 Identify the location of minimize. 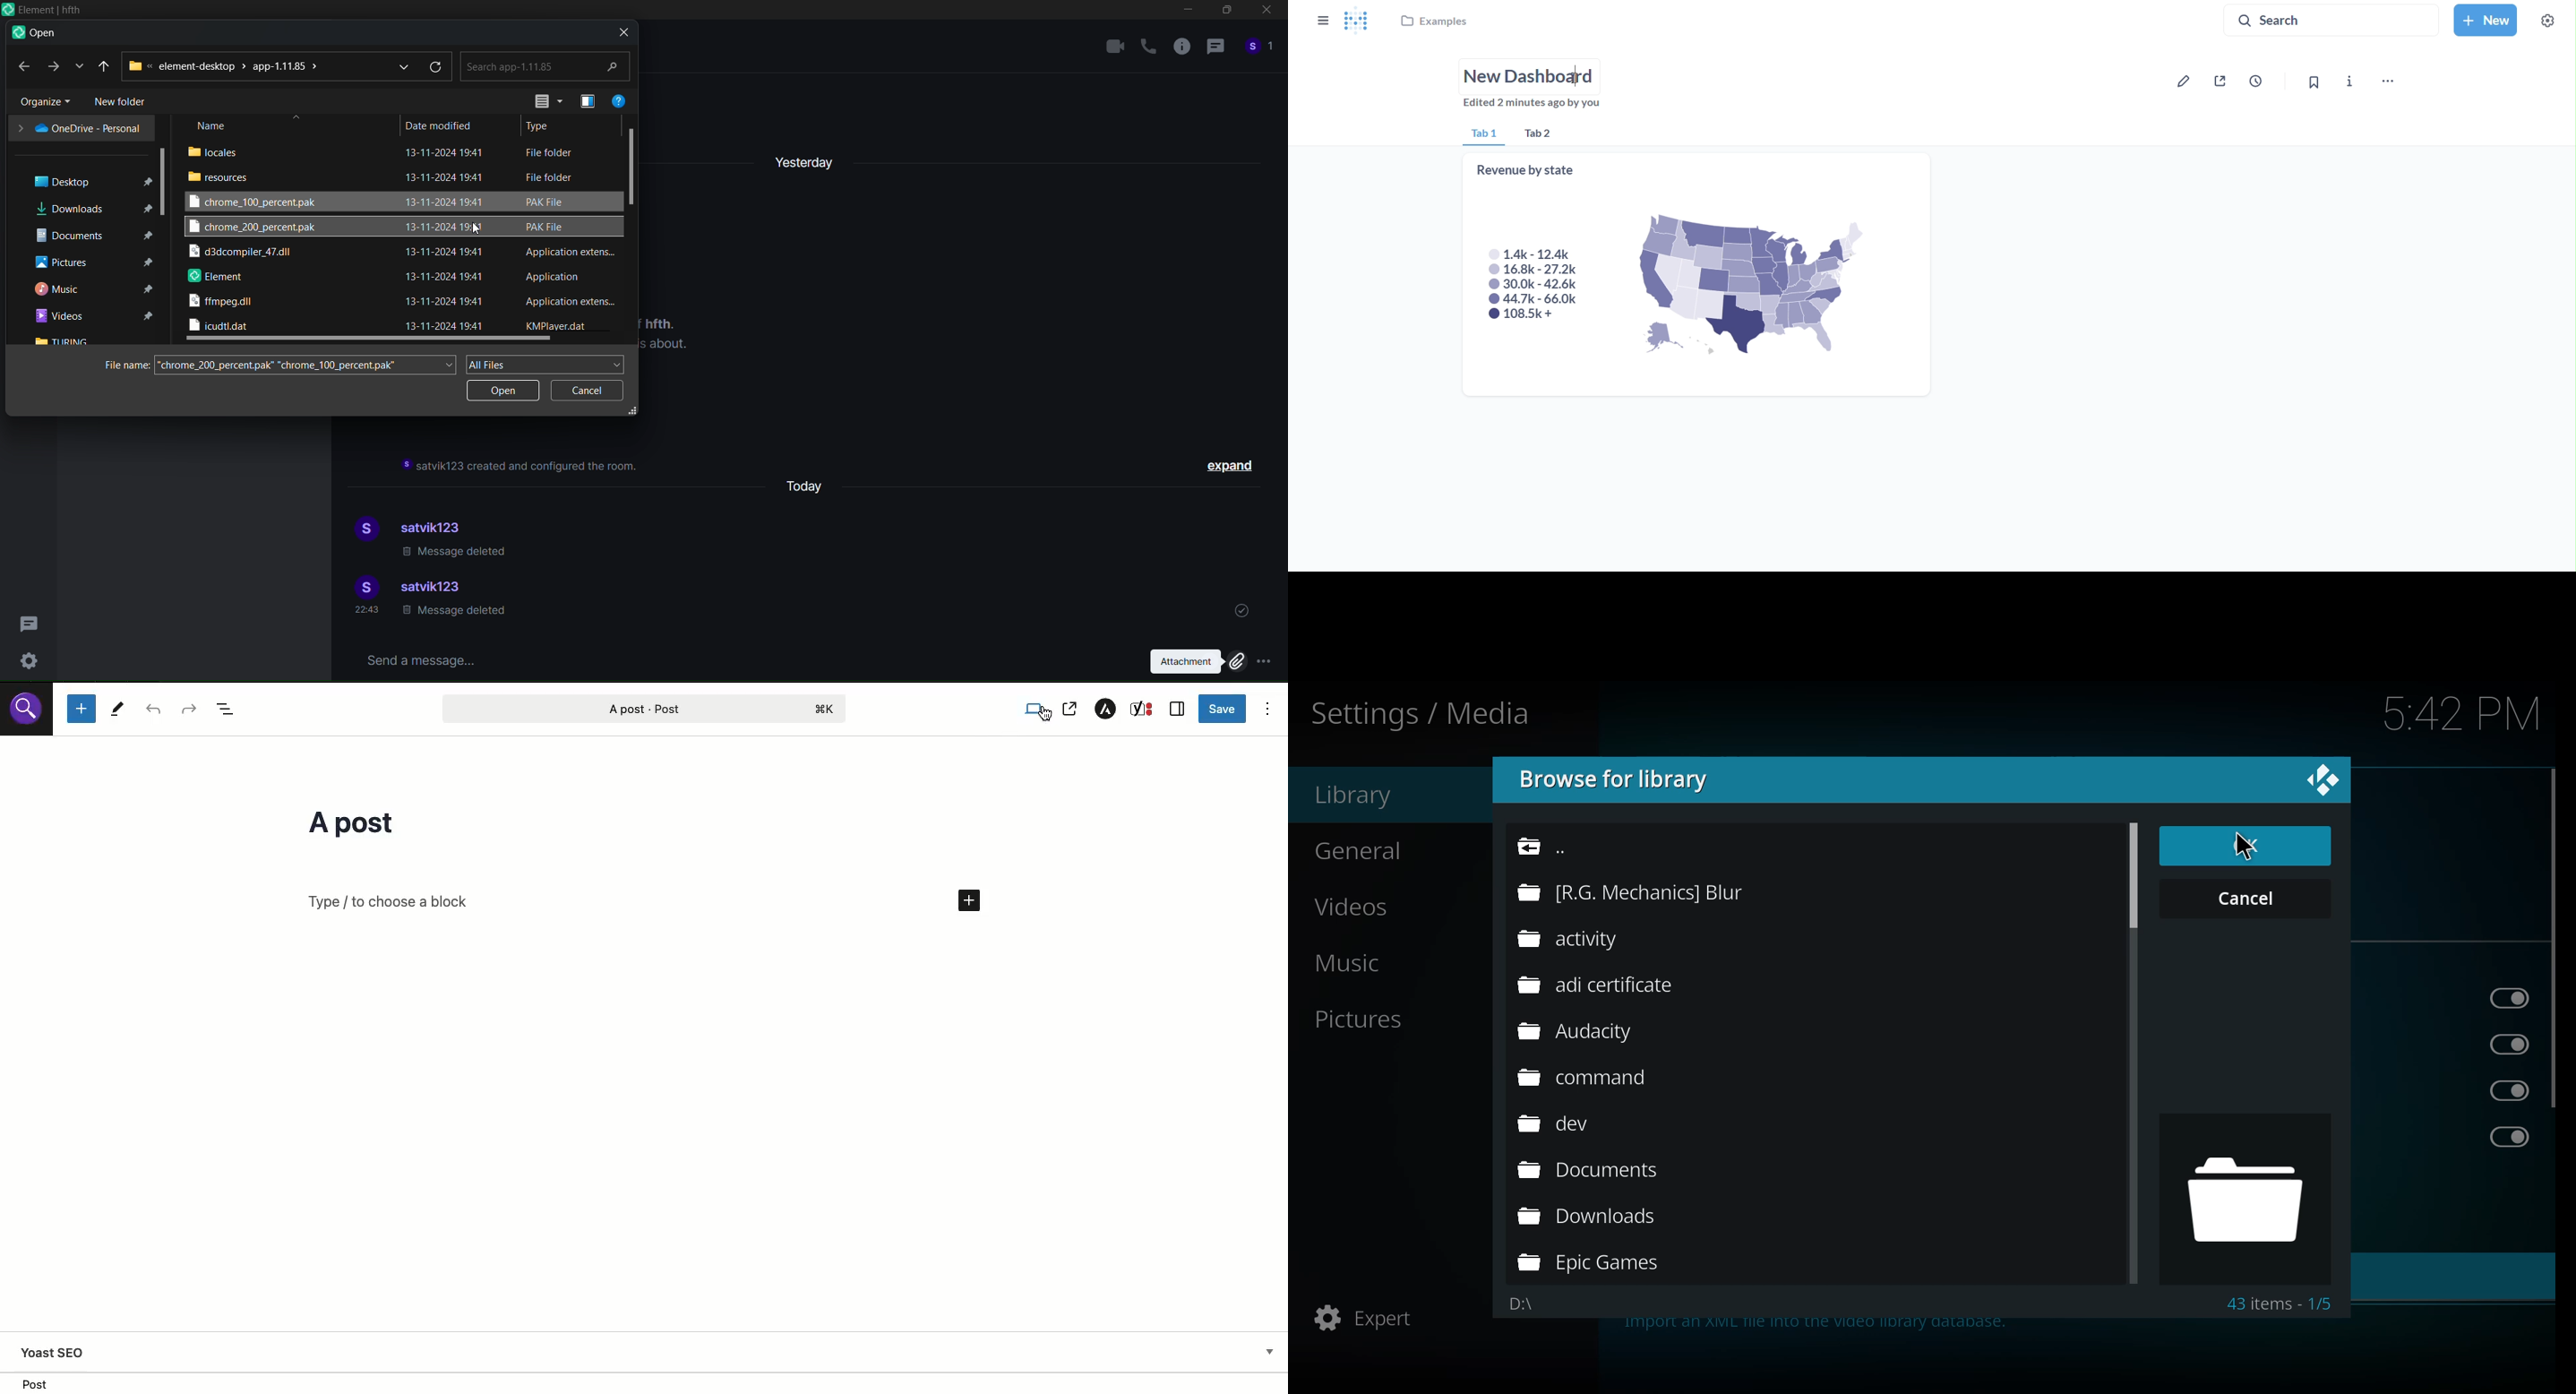
(1188, 12).